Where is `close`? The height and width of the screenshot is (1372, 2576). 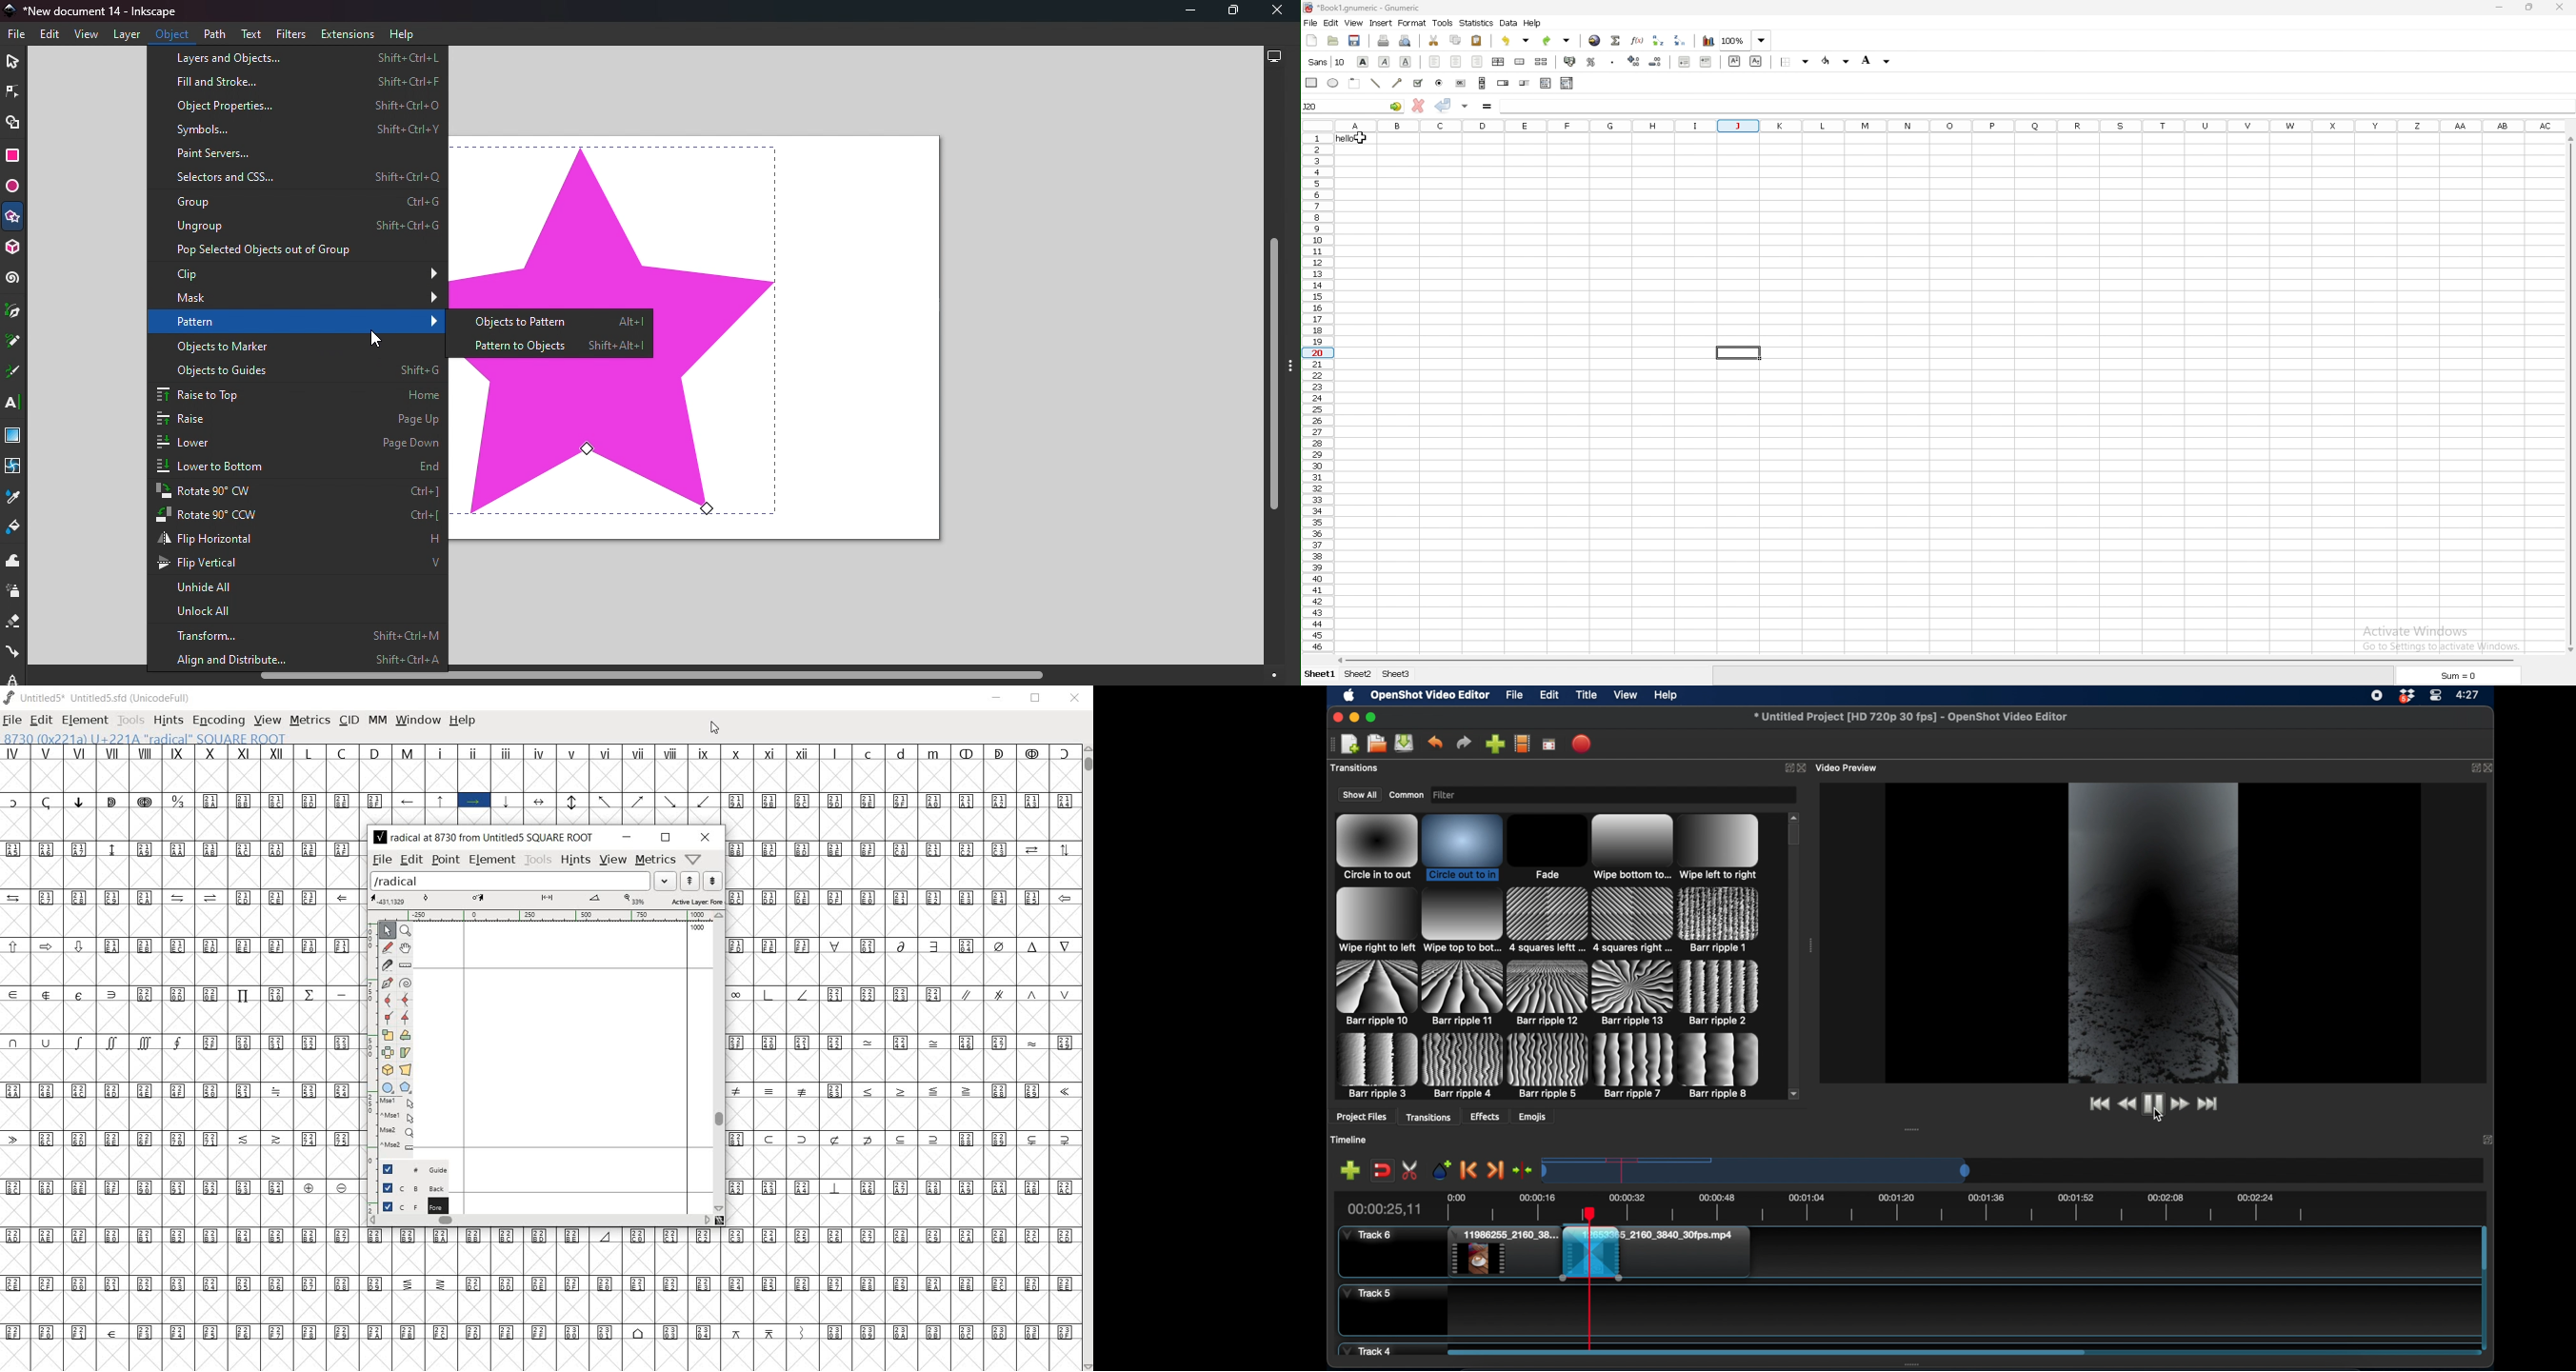
close is located at coordinates (1335, 717).